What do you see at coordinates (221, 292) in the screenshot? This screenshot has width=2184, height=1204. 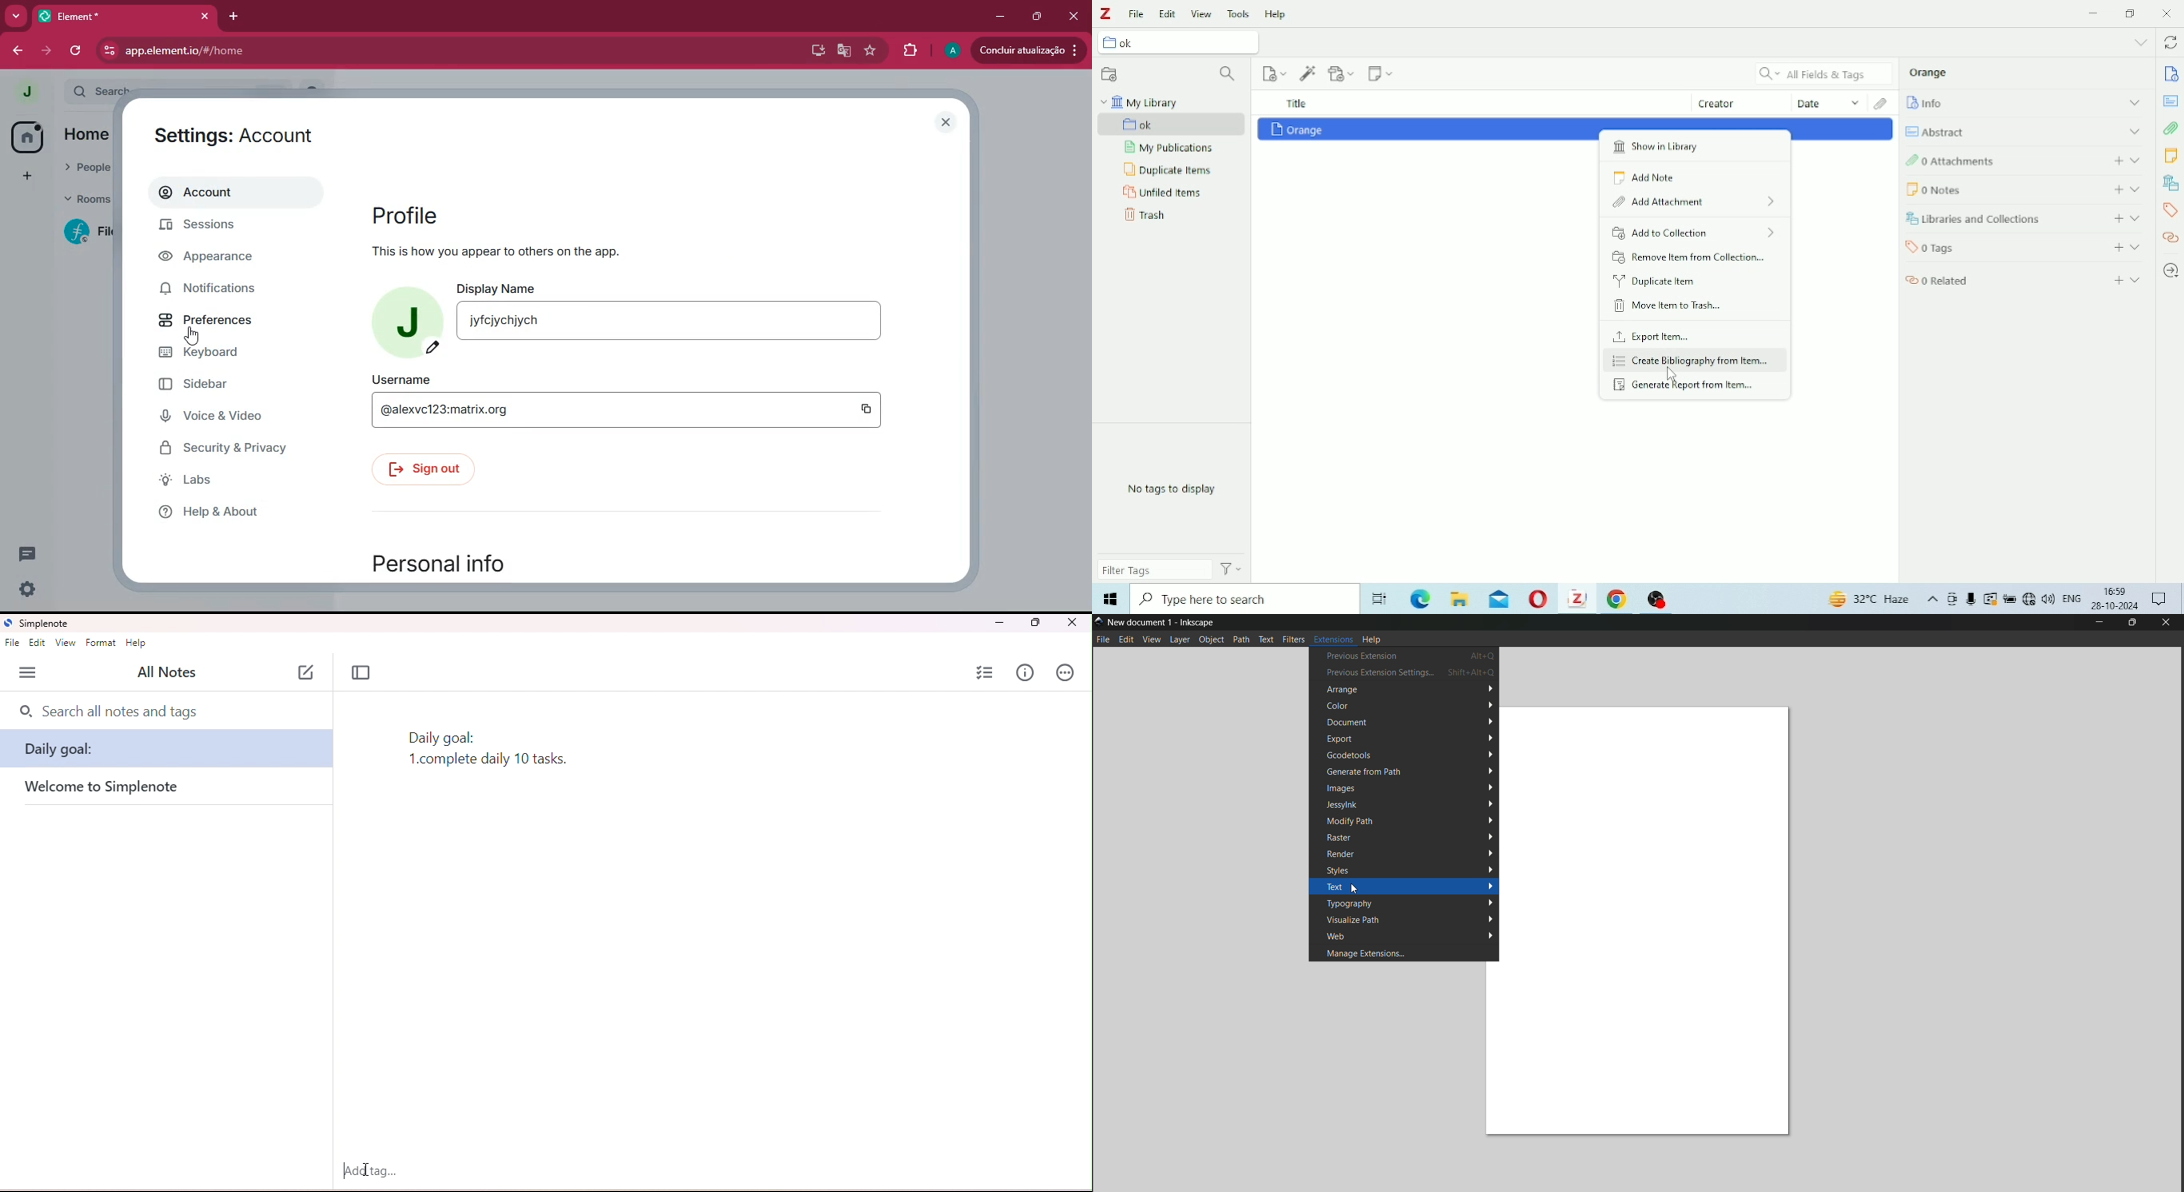 I see `notifications` at bounding box center [221, 292].